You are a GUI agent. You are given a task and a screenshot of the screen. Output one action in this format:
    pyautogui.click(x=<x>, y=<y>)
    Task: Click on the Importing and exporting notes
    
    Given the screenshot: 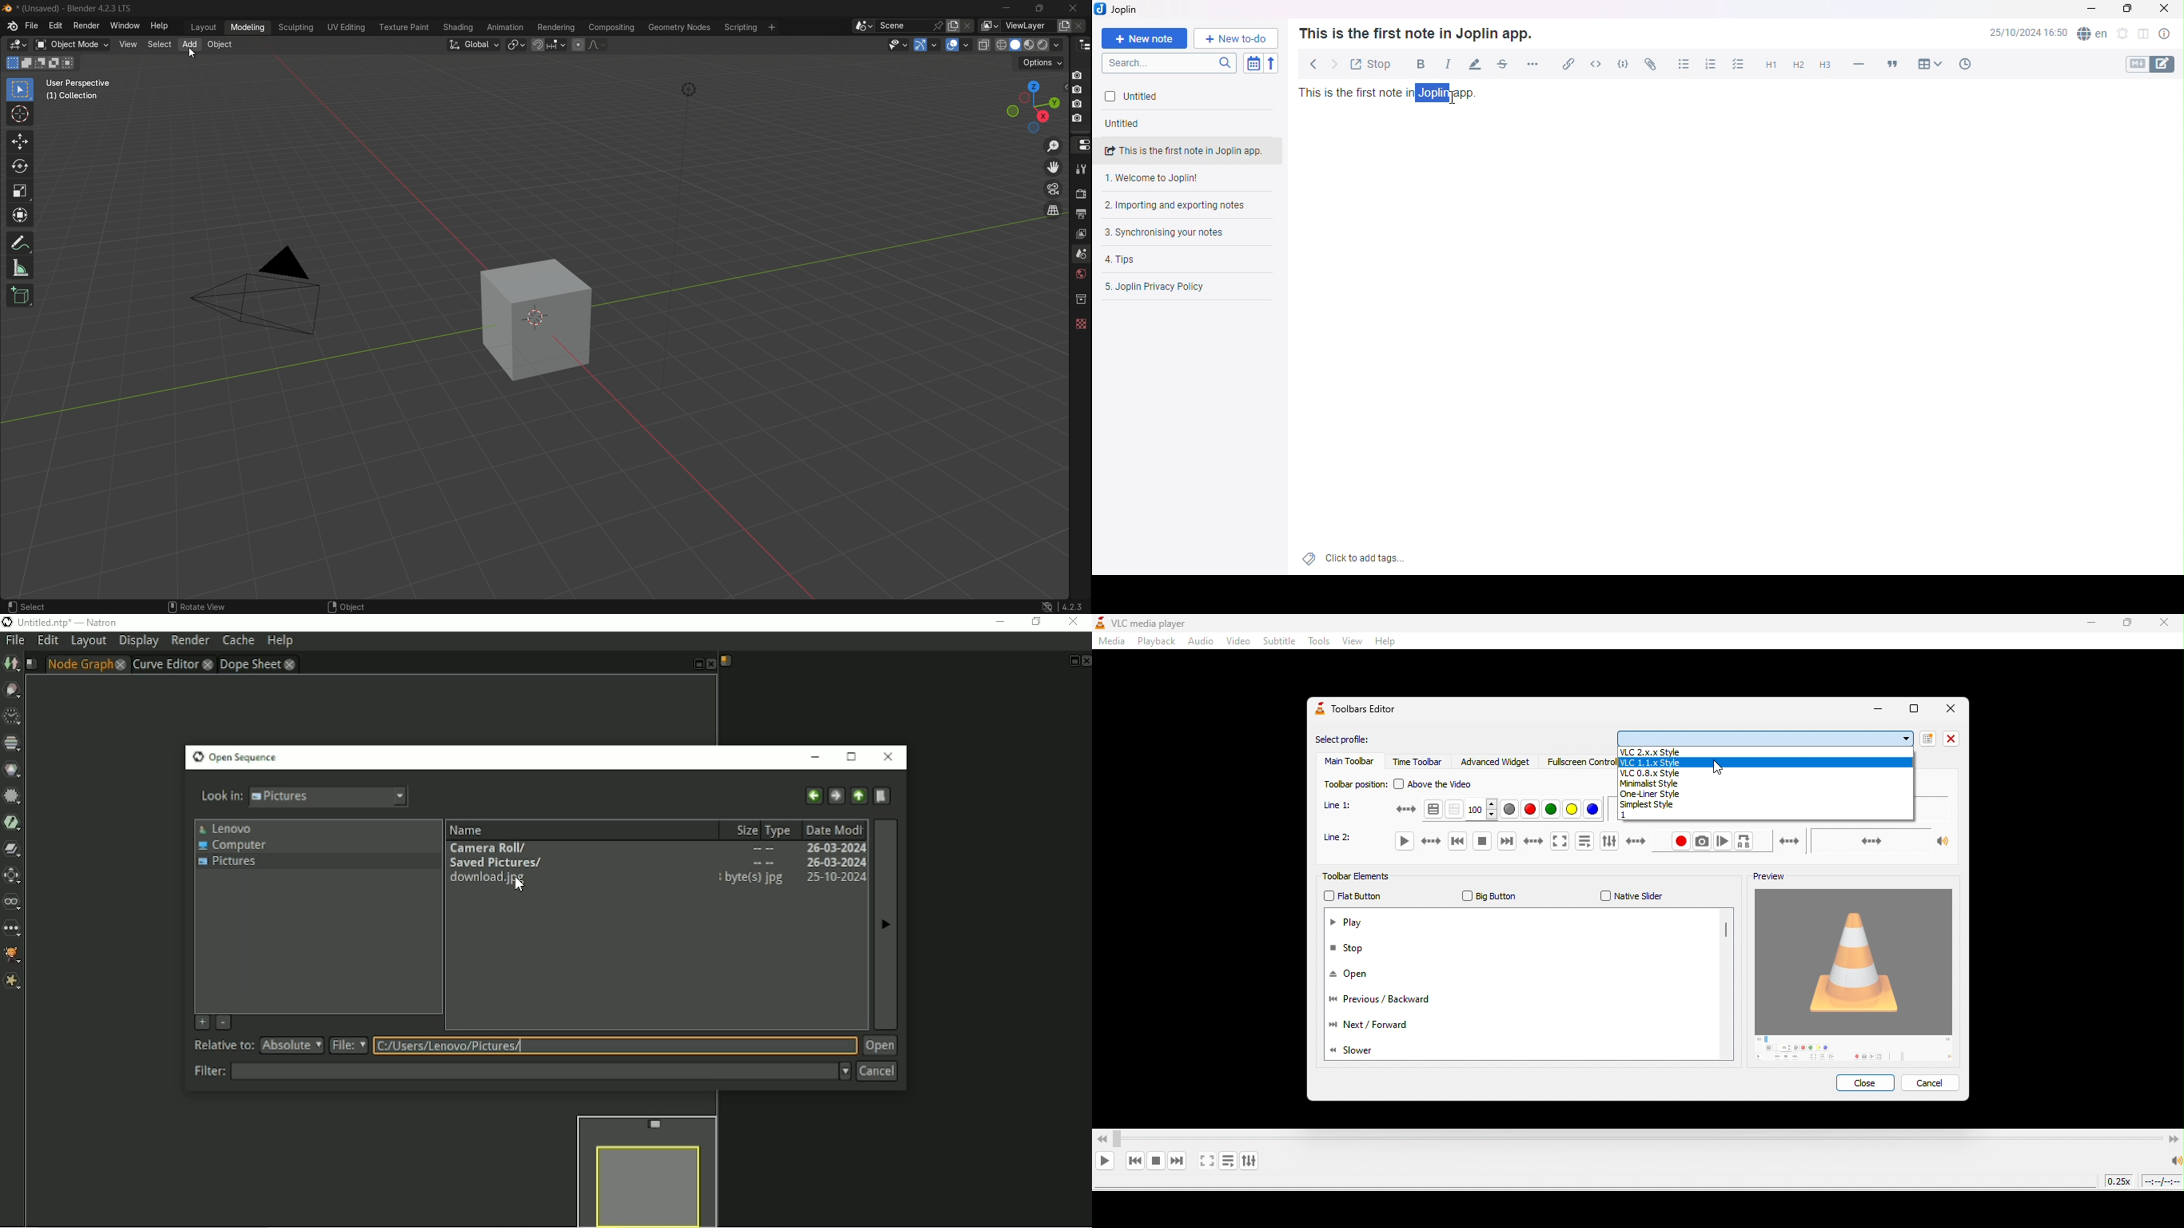 What is the action you would take?
    pyautogui.click(x=1184, y=207)
    